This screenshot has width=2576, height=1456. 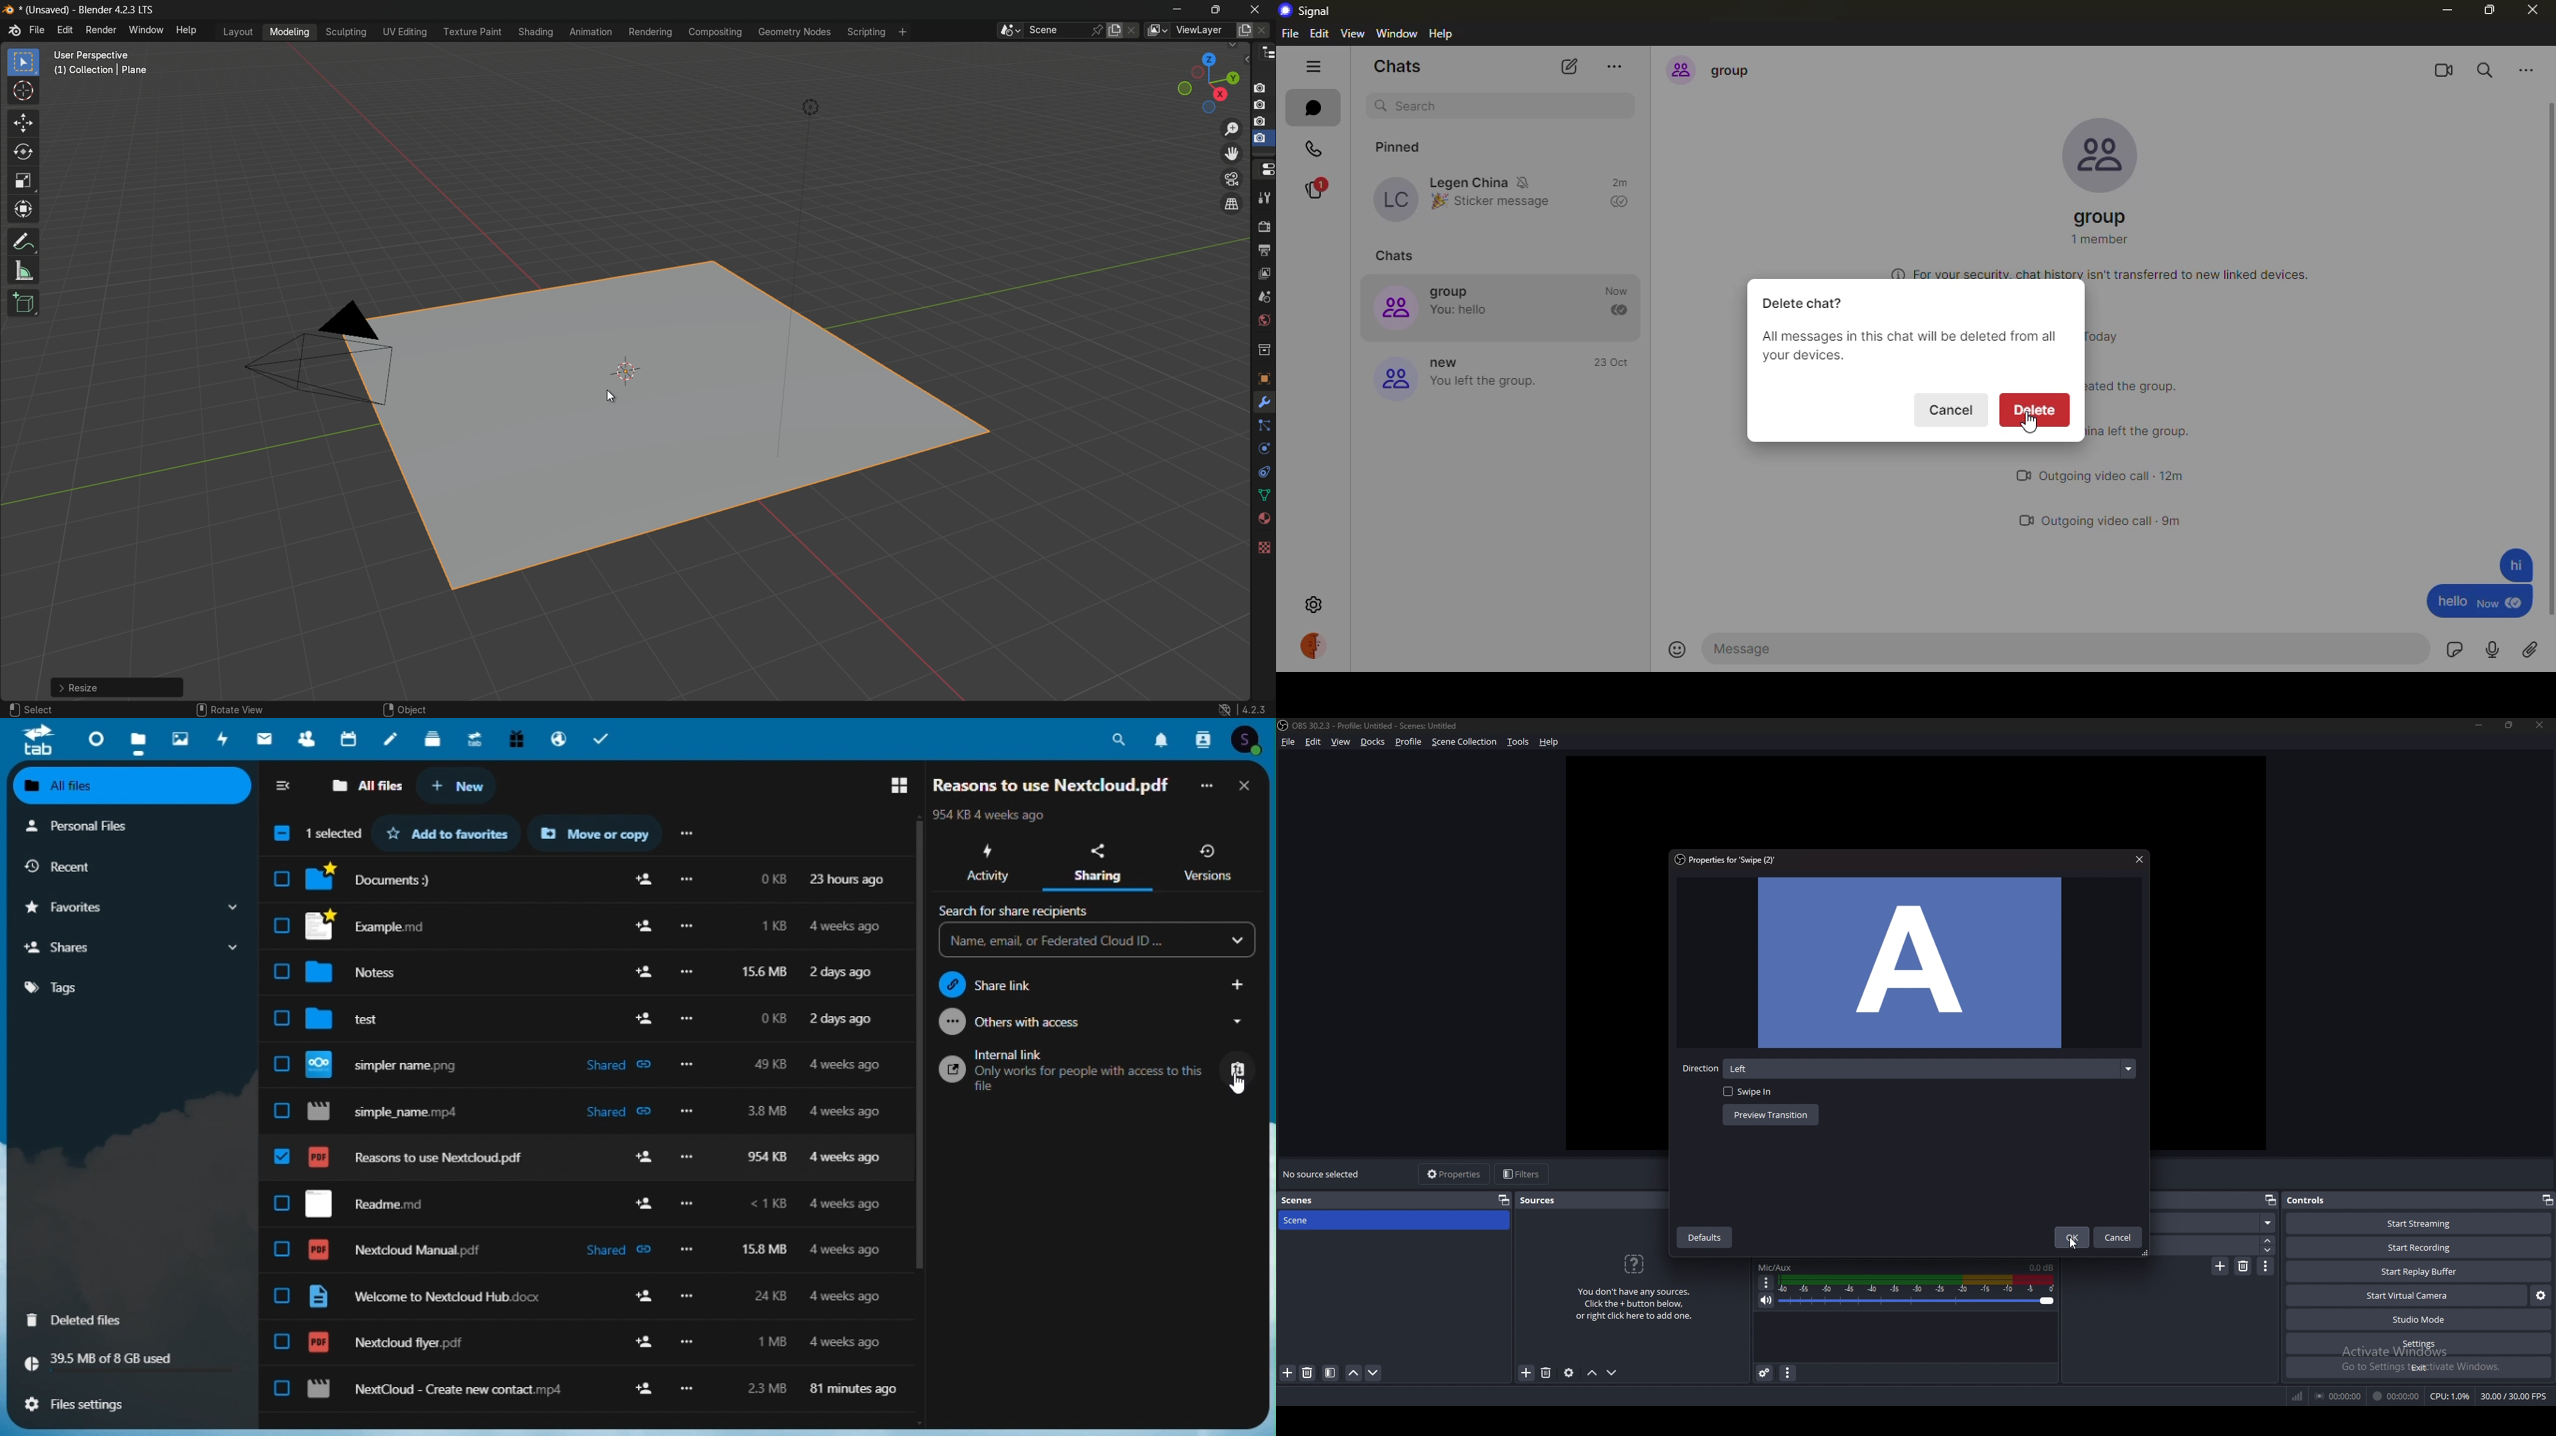 I want to click on view, so click(x=1341, y=742).